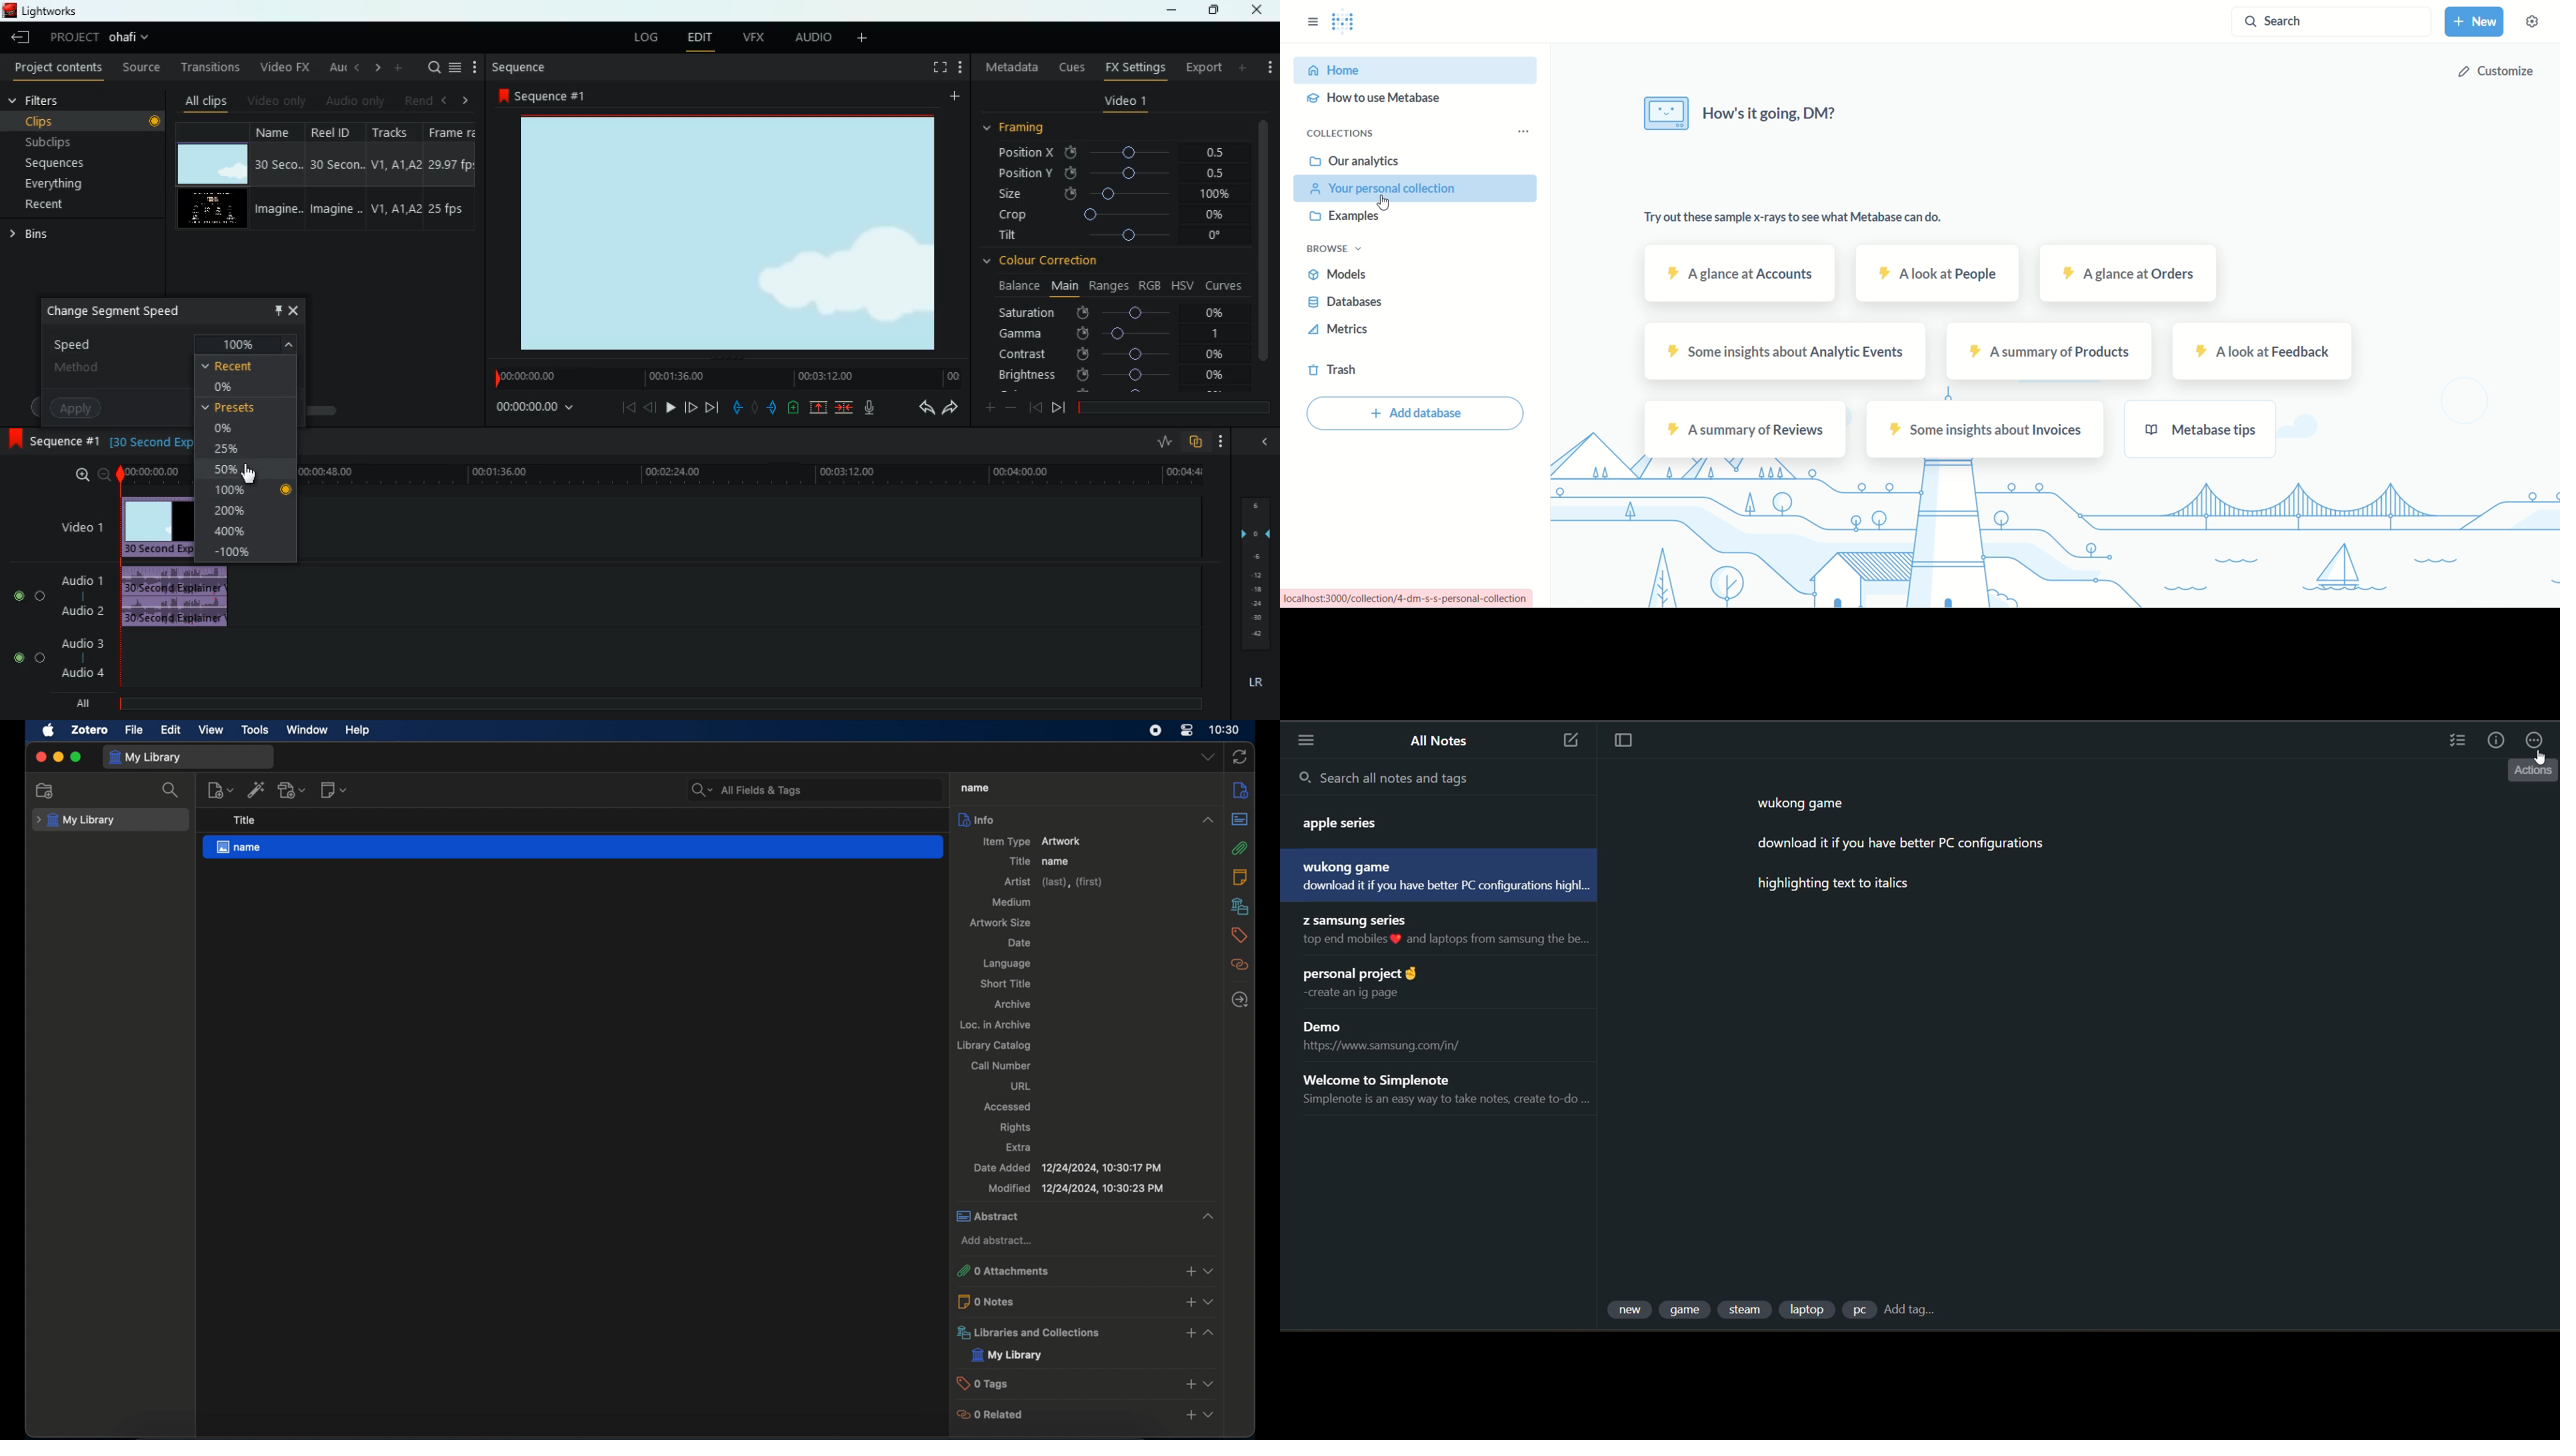  Describe the element at coordinates (747, 789) in the screenshot. I see `all fields & tags` at that location.